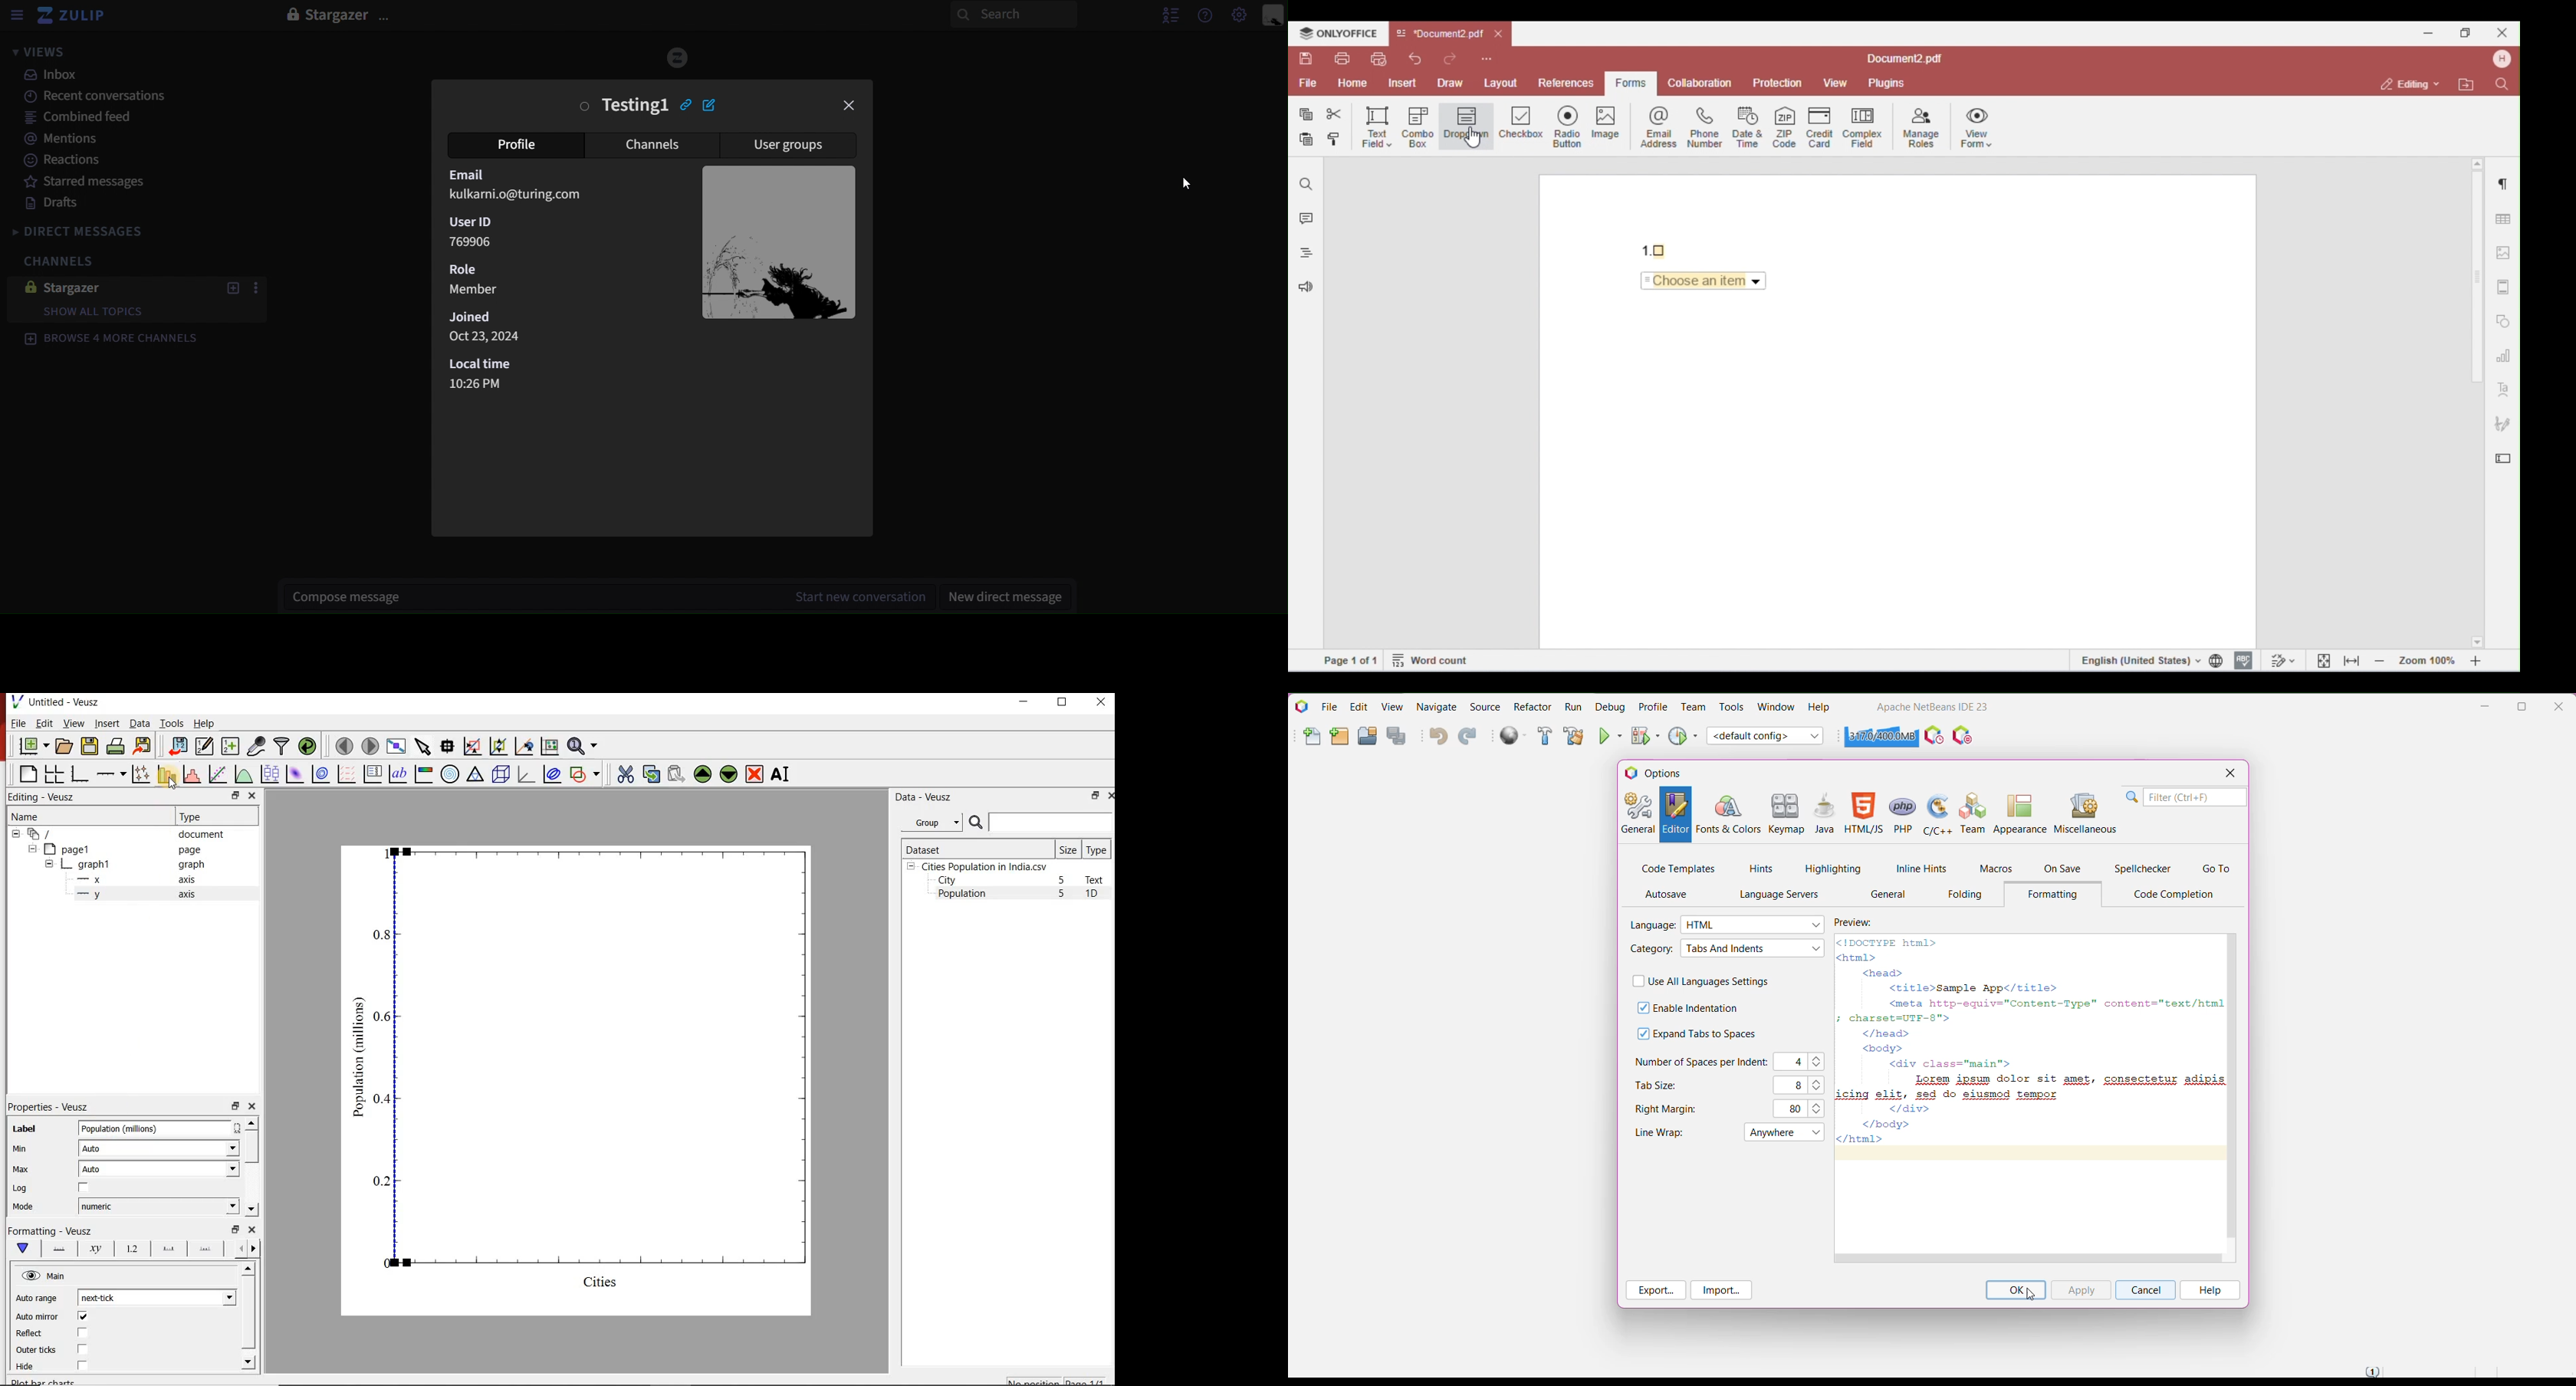  I want to click on Joined Oct 23,2024, so click(481, 325).